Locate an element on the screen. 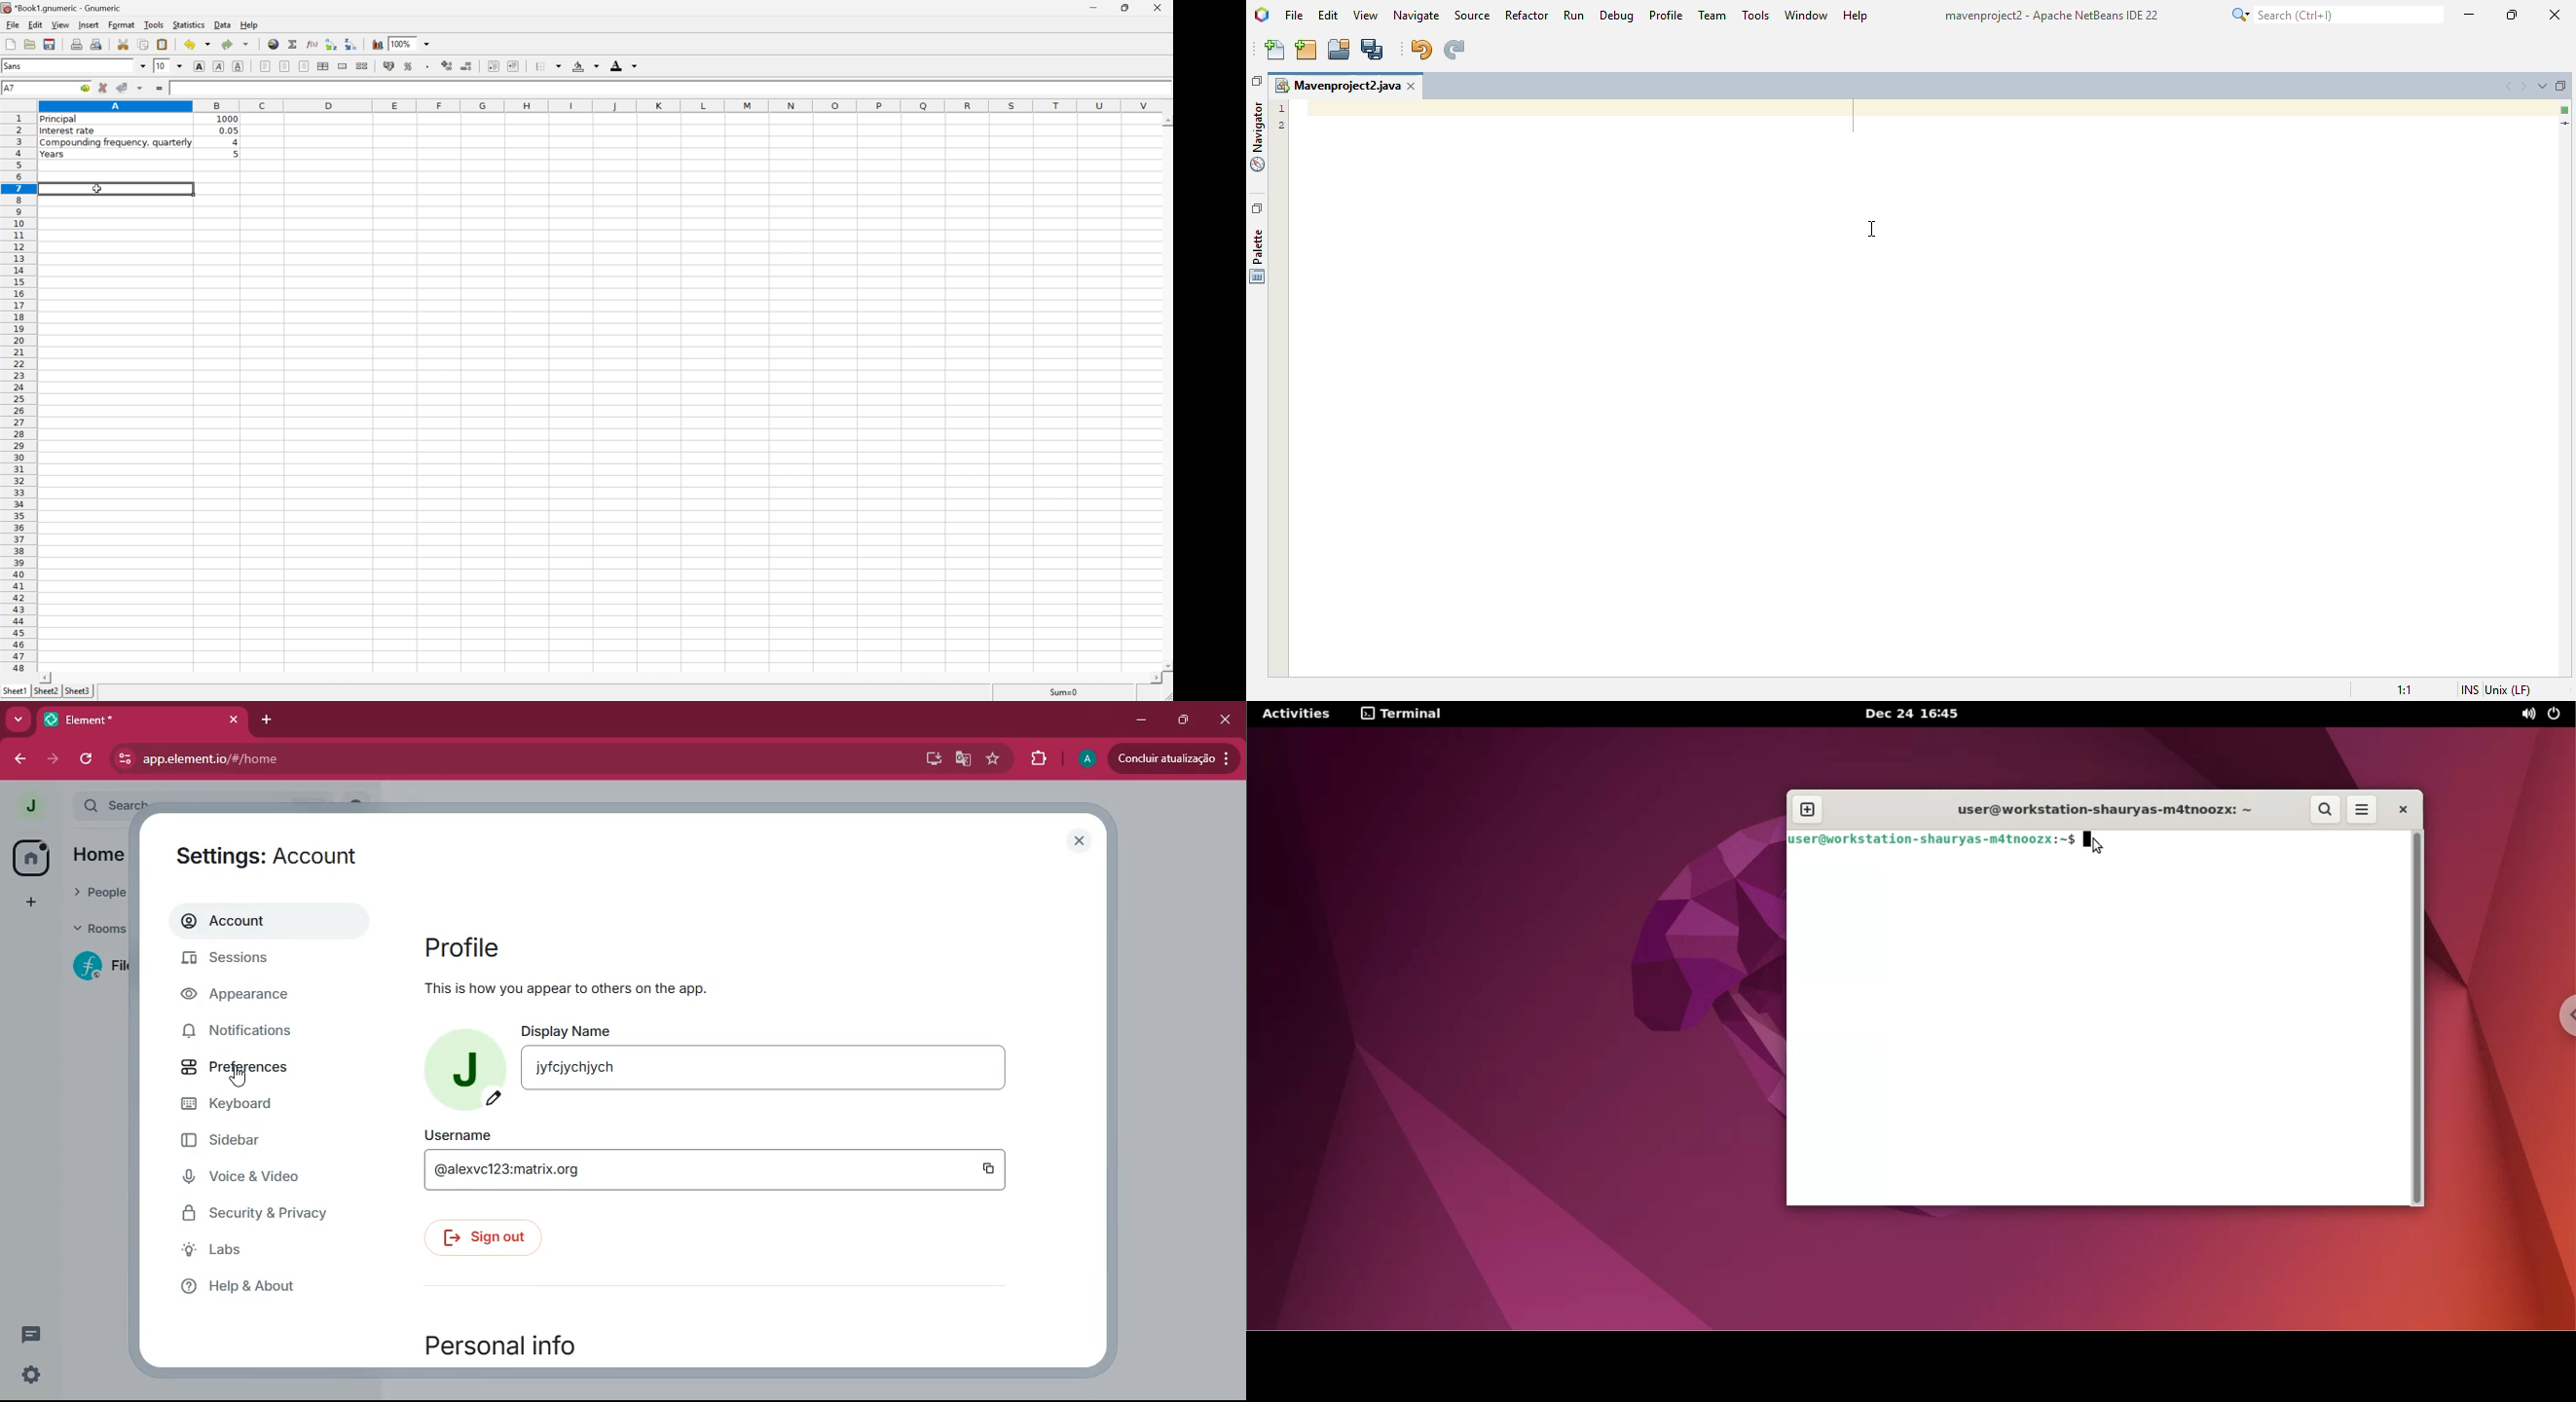 Image resolution: width=2576 pixels, height=1428 pixels. conduir atualizacao is located at coordinates (1175, 759).